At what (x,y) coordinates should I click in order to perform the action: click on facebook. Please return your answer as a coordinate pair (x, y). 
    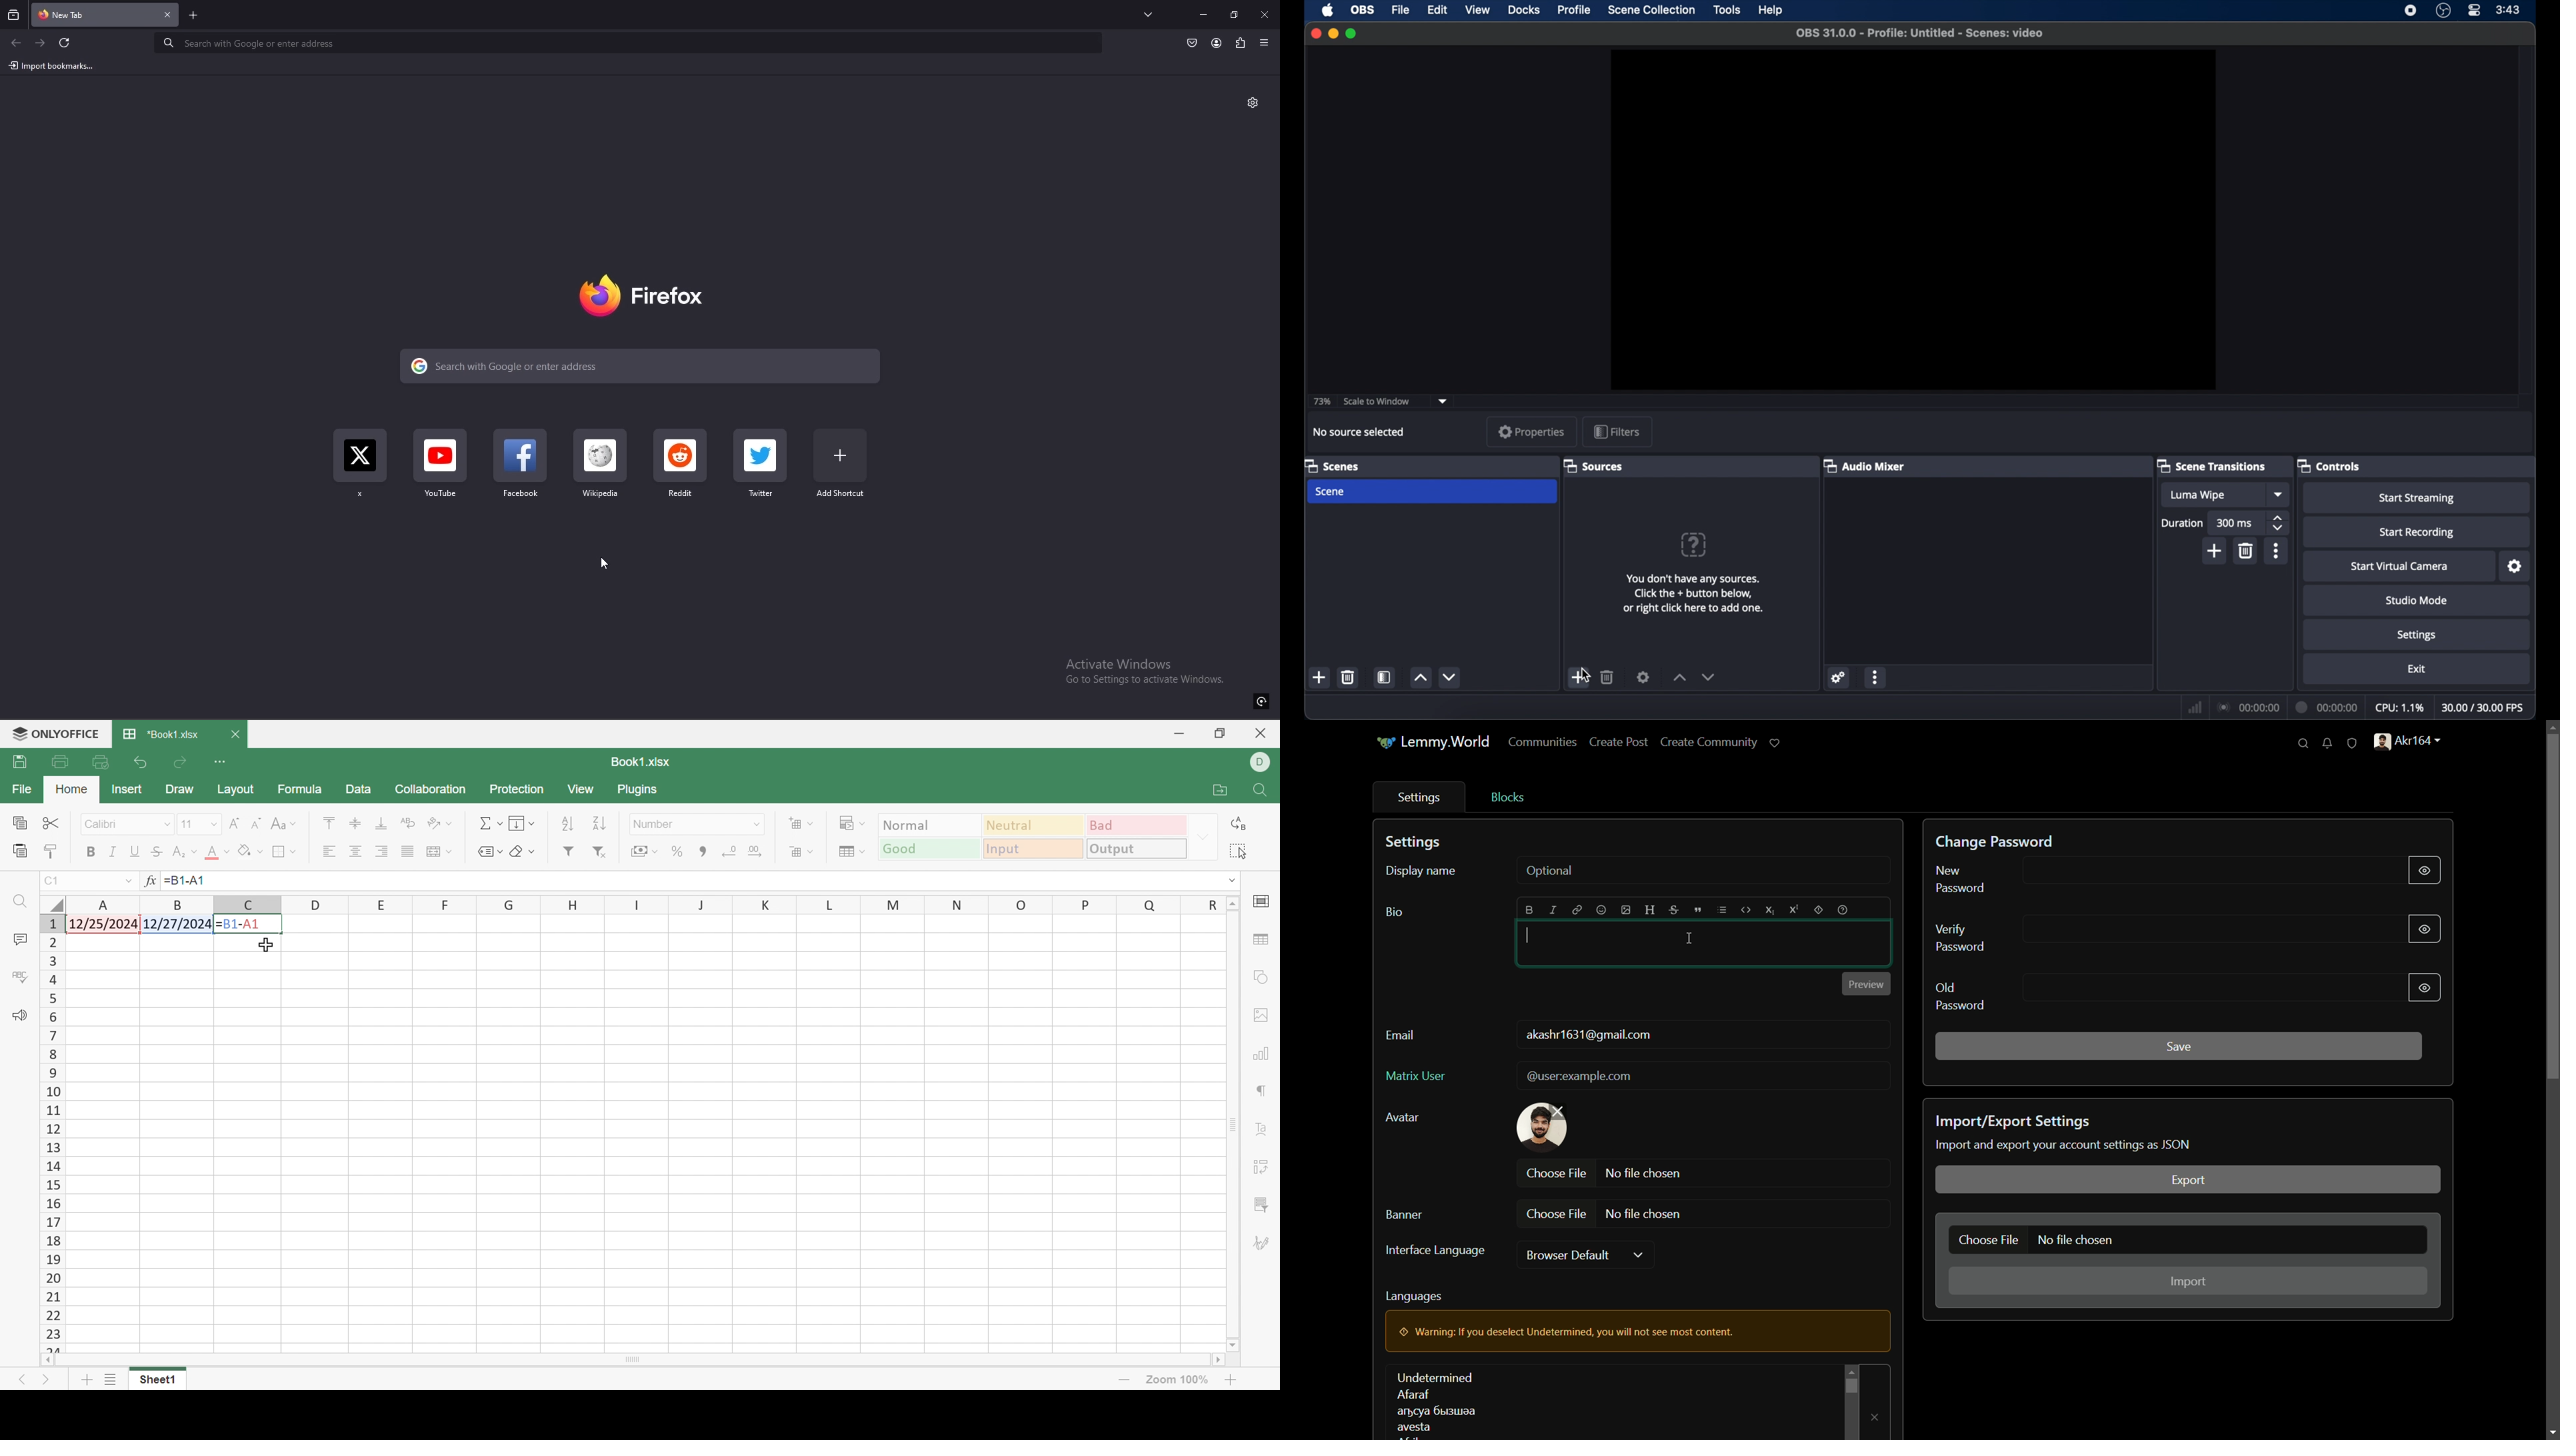
    Looking at the image, I should click on (521, 469).